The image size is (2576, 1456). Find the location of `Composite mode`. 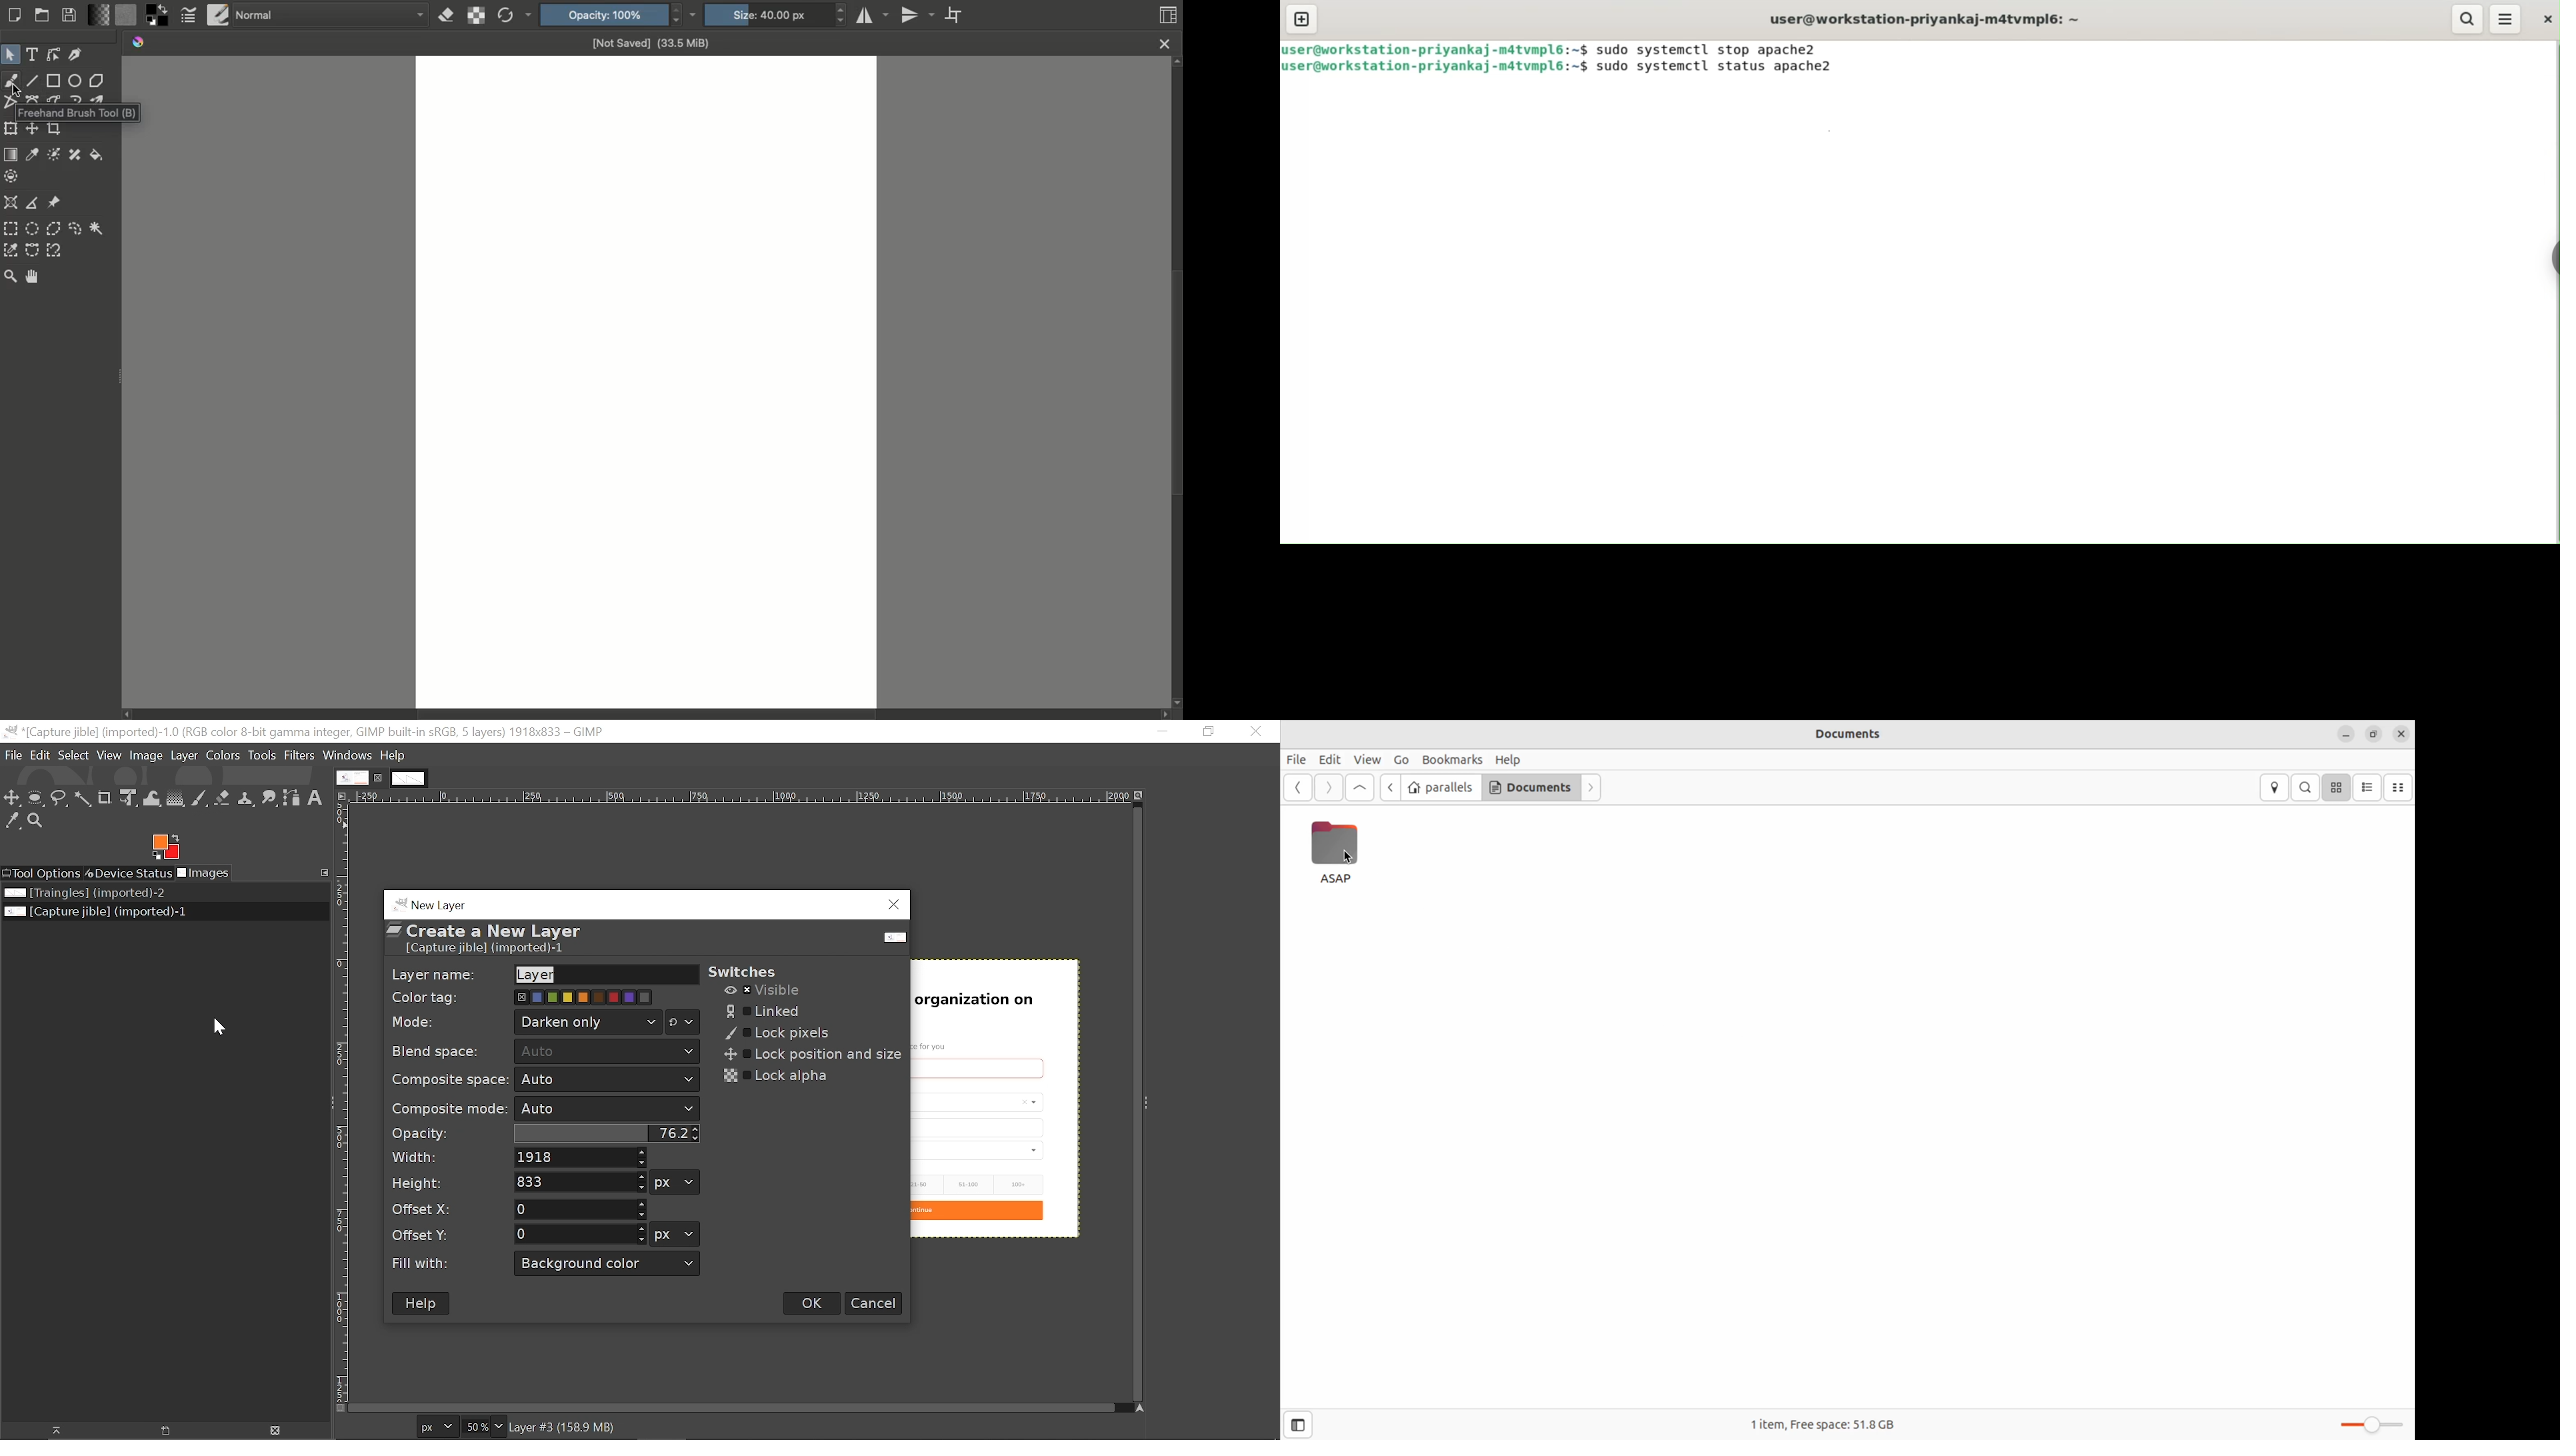

Composite mode is located at coordinates (607, 1109).